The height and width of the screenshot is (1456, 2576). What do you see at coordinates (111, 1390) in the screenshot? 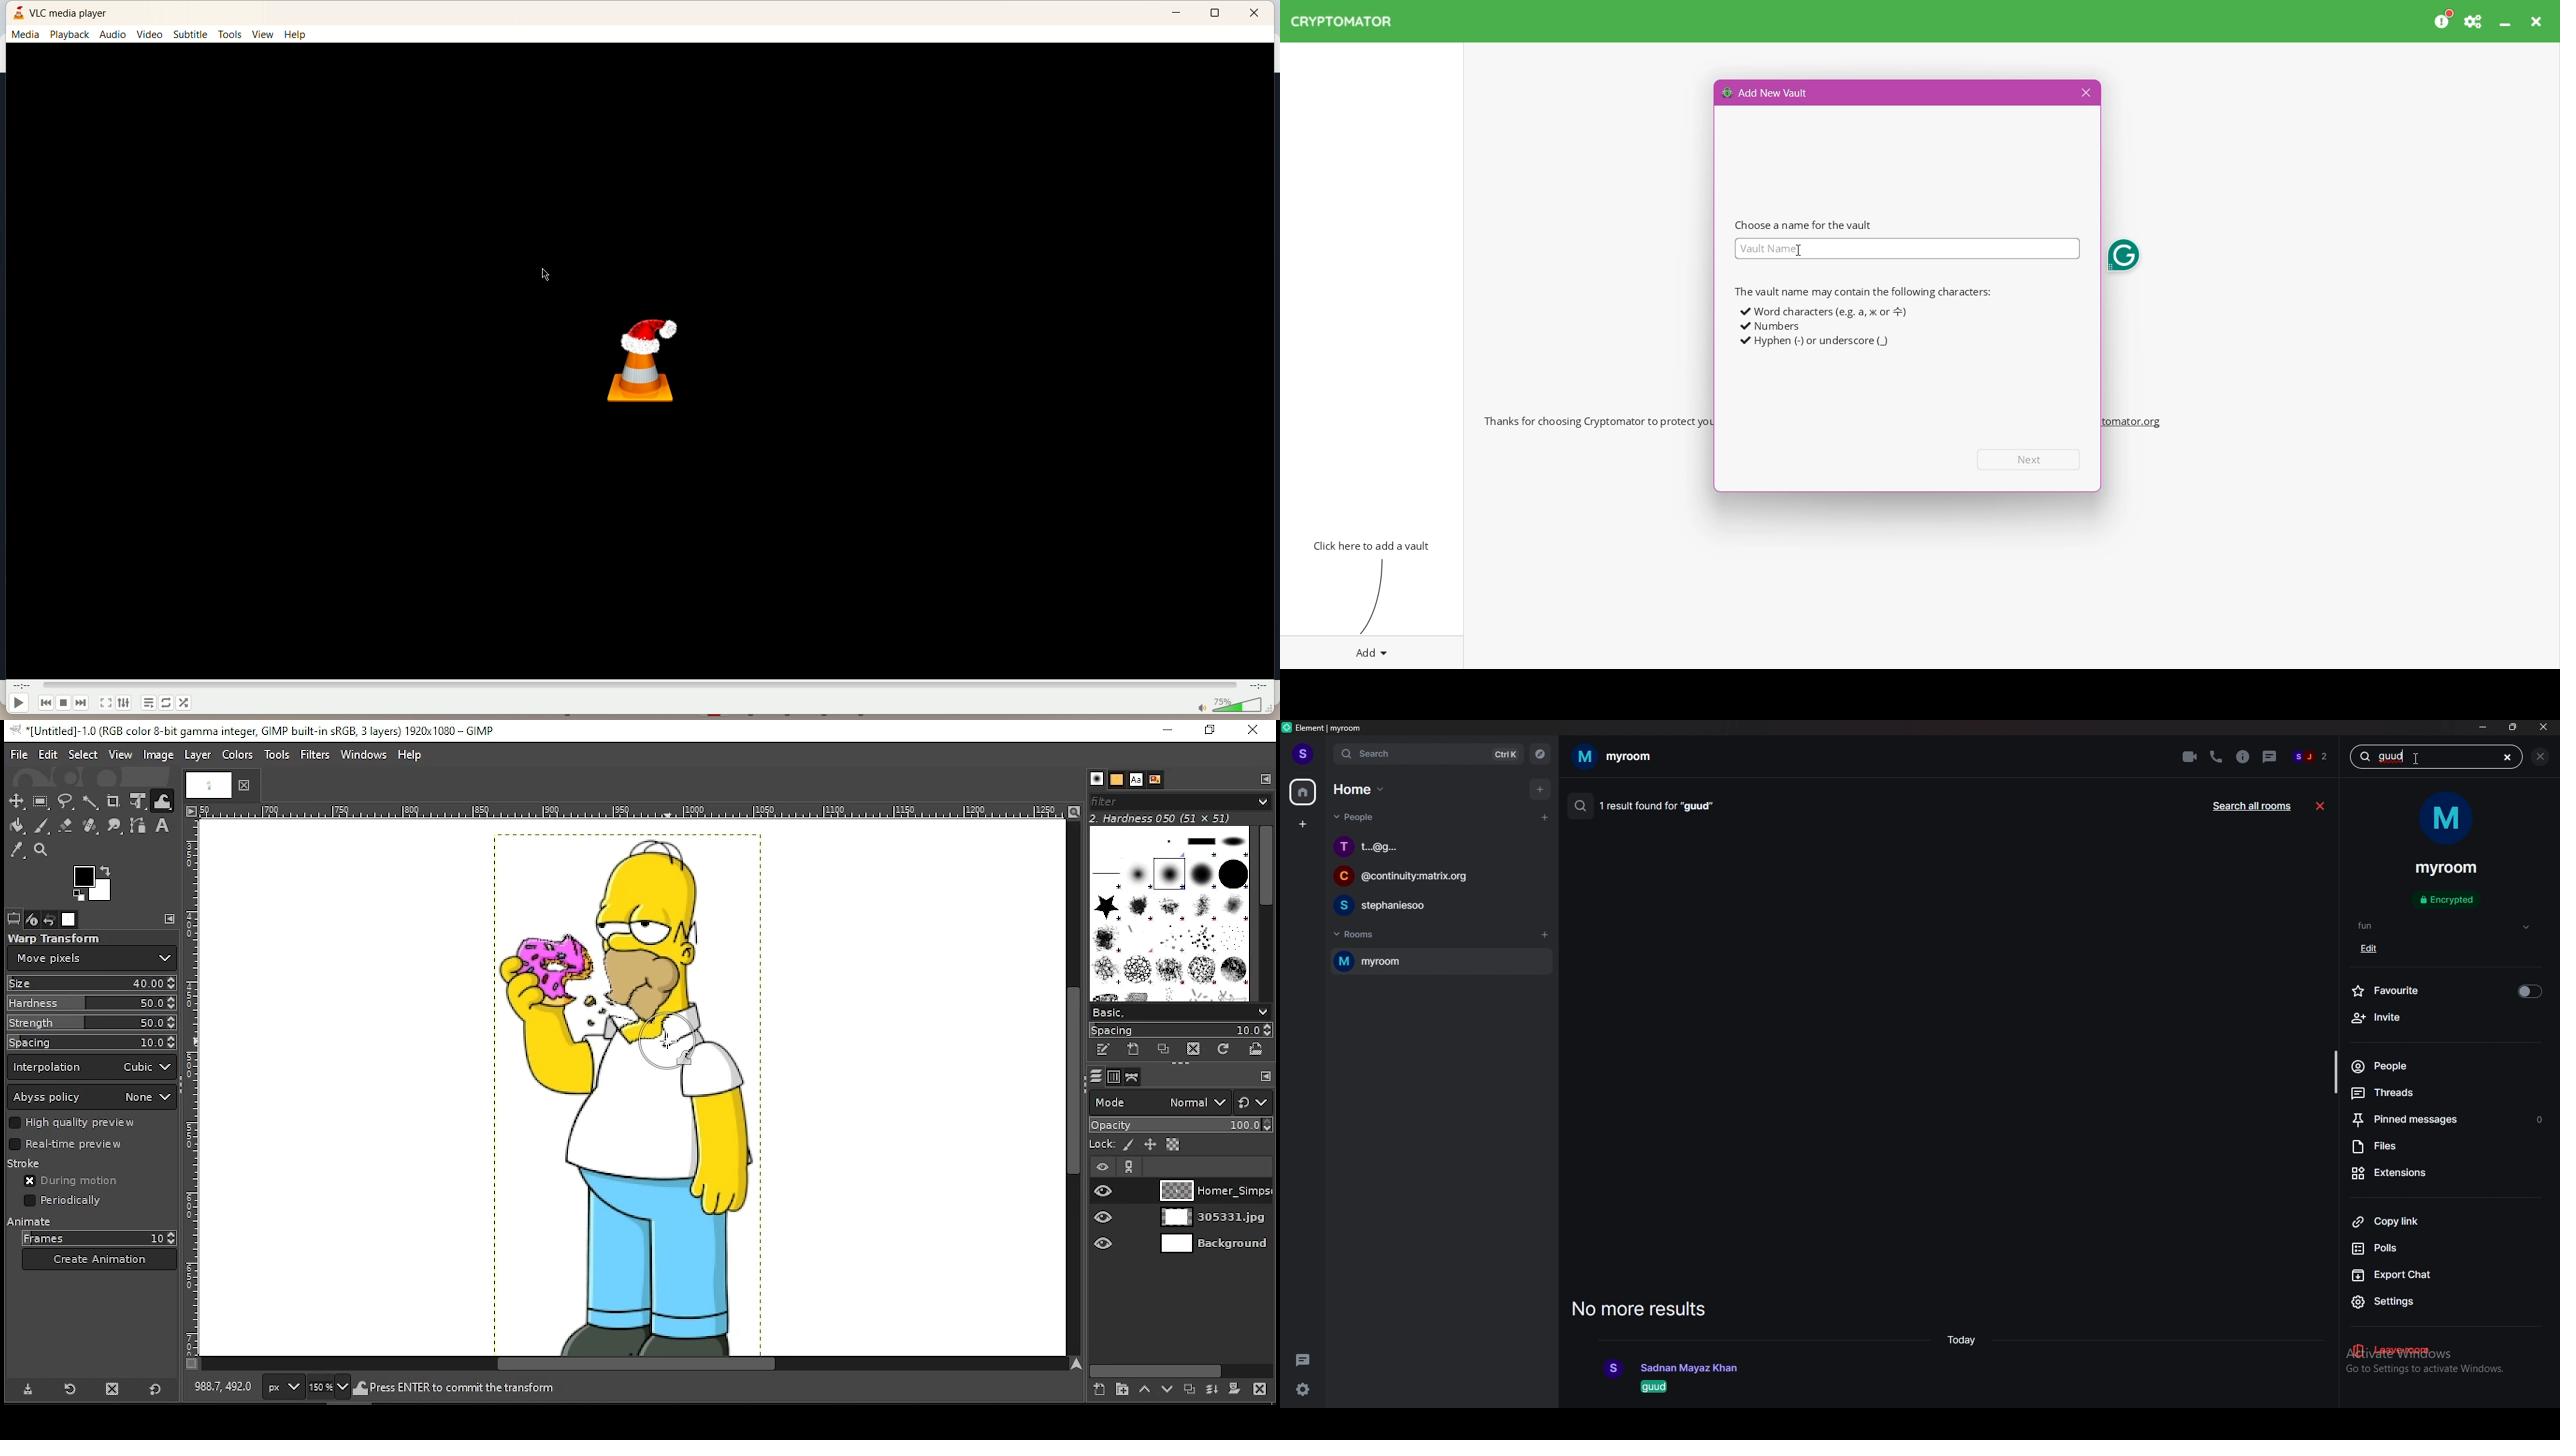
I see `delete tool preset` at bounding box center [111, 1390].